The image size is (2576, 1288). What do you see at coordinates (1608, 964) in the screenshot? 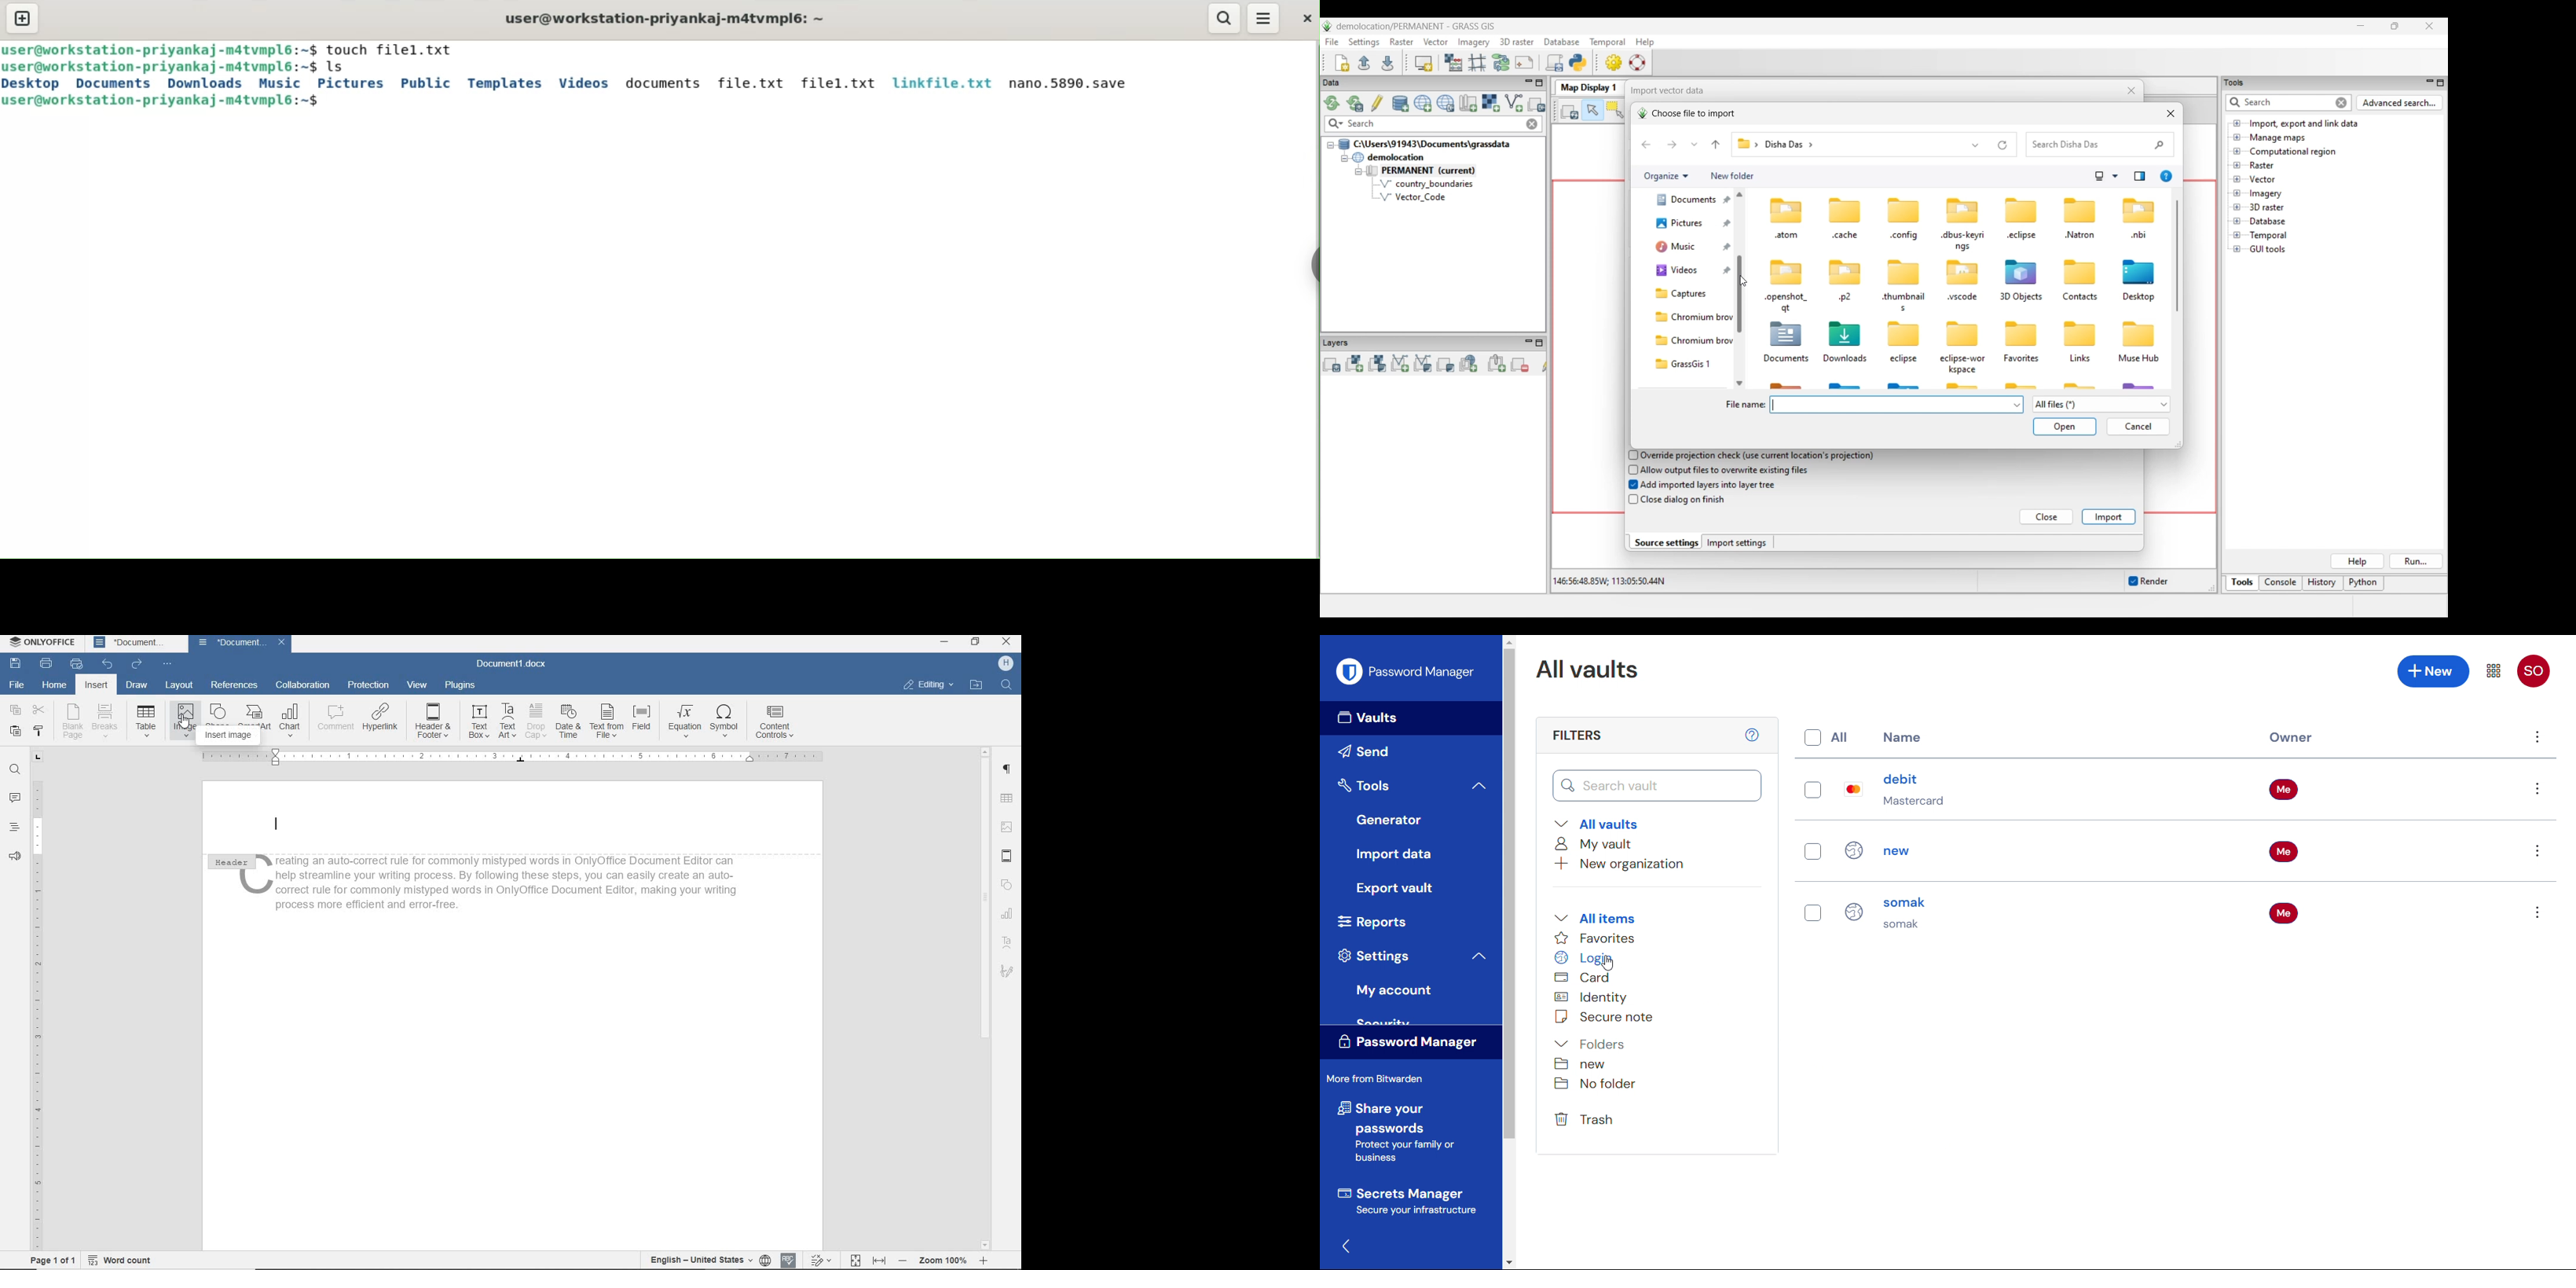
I see `Cursor ` at bounding box center [1608, 964].